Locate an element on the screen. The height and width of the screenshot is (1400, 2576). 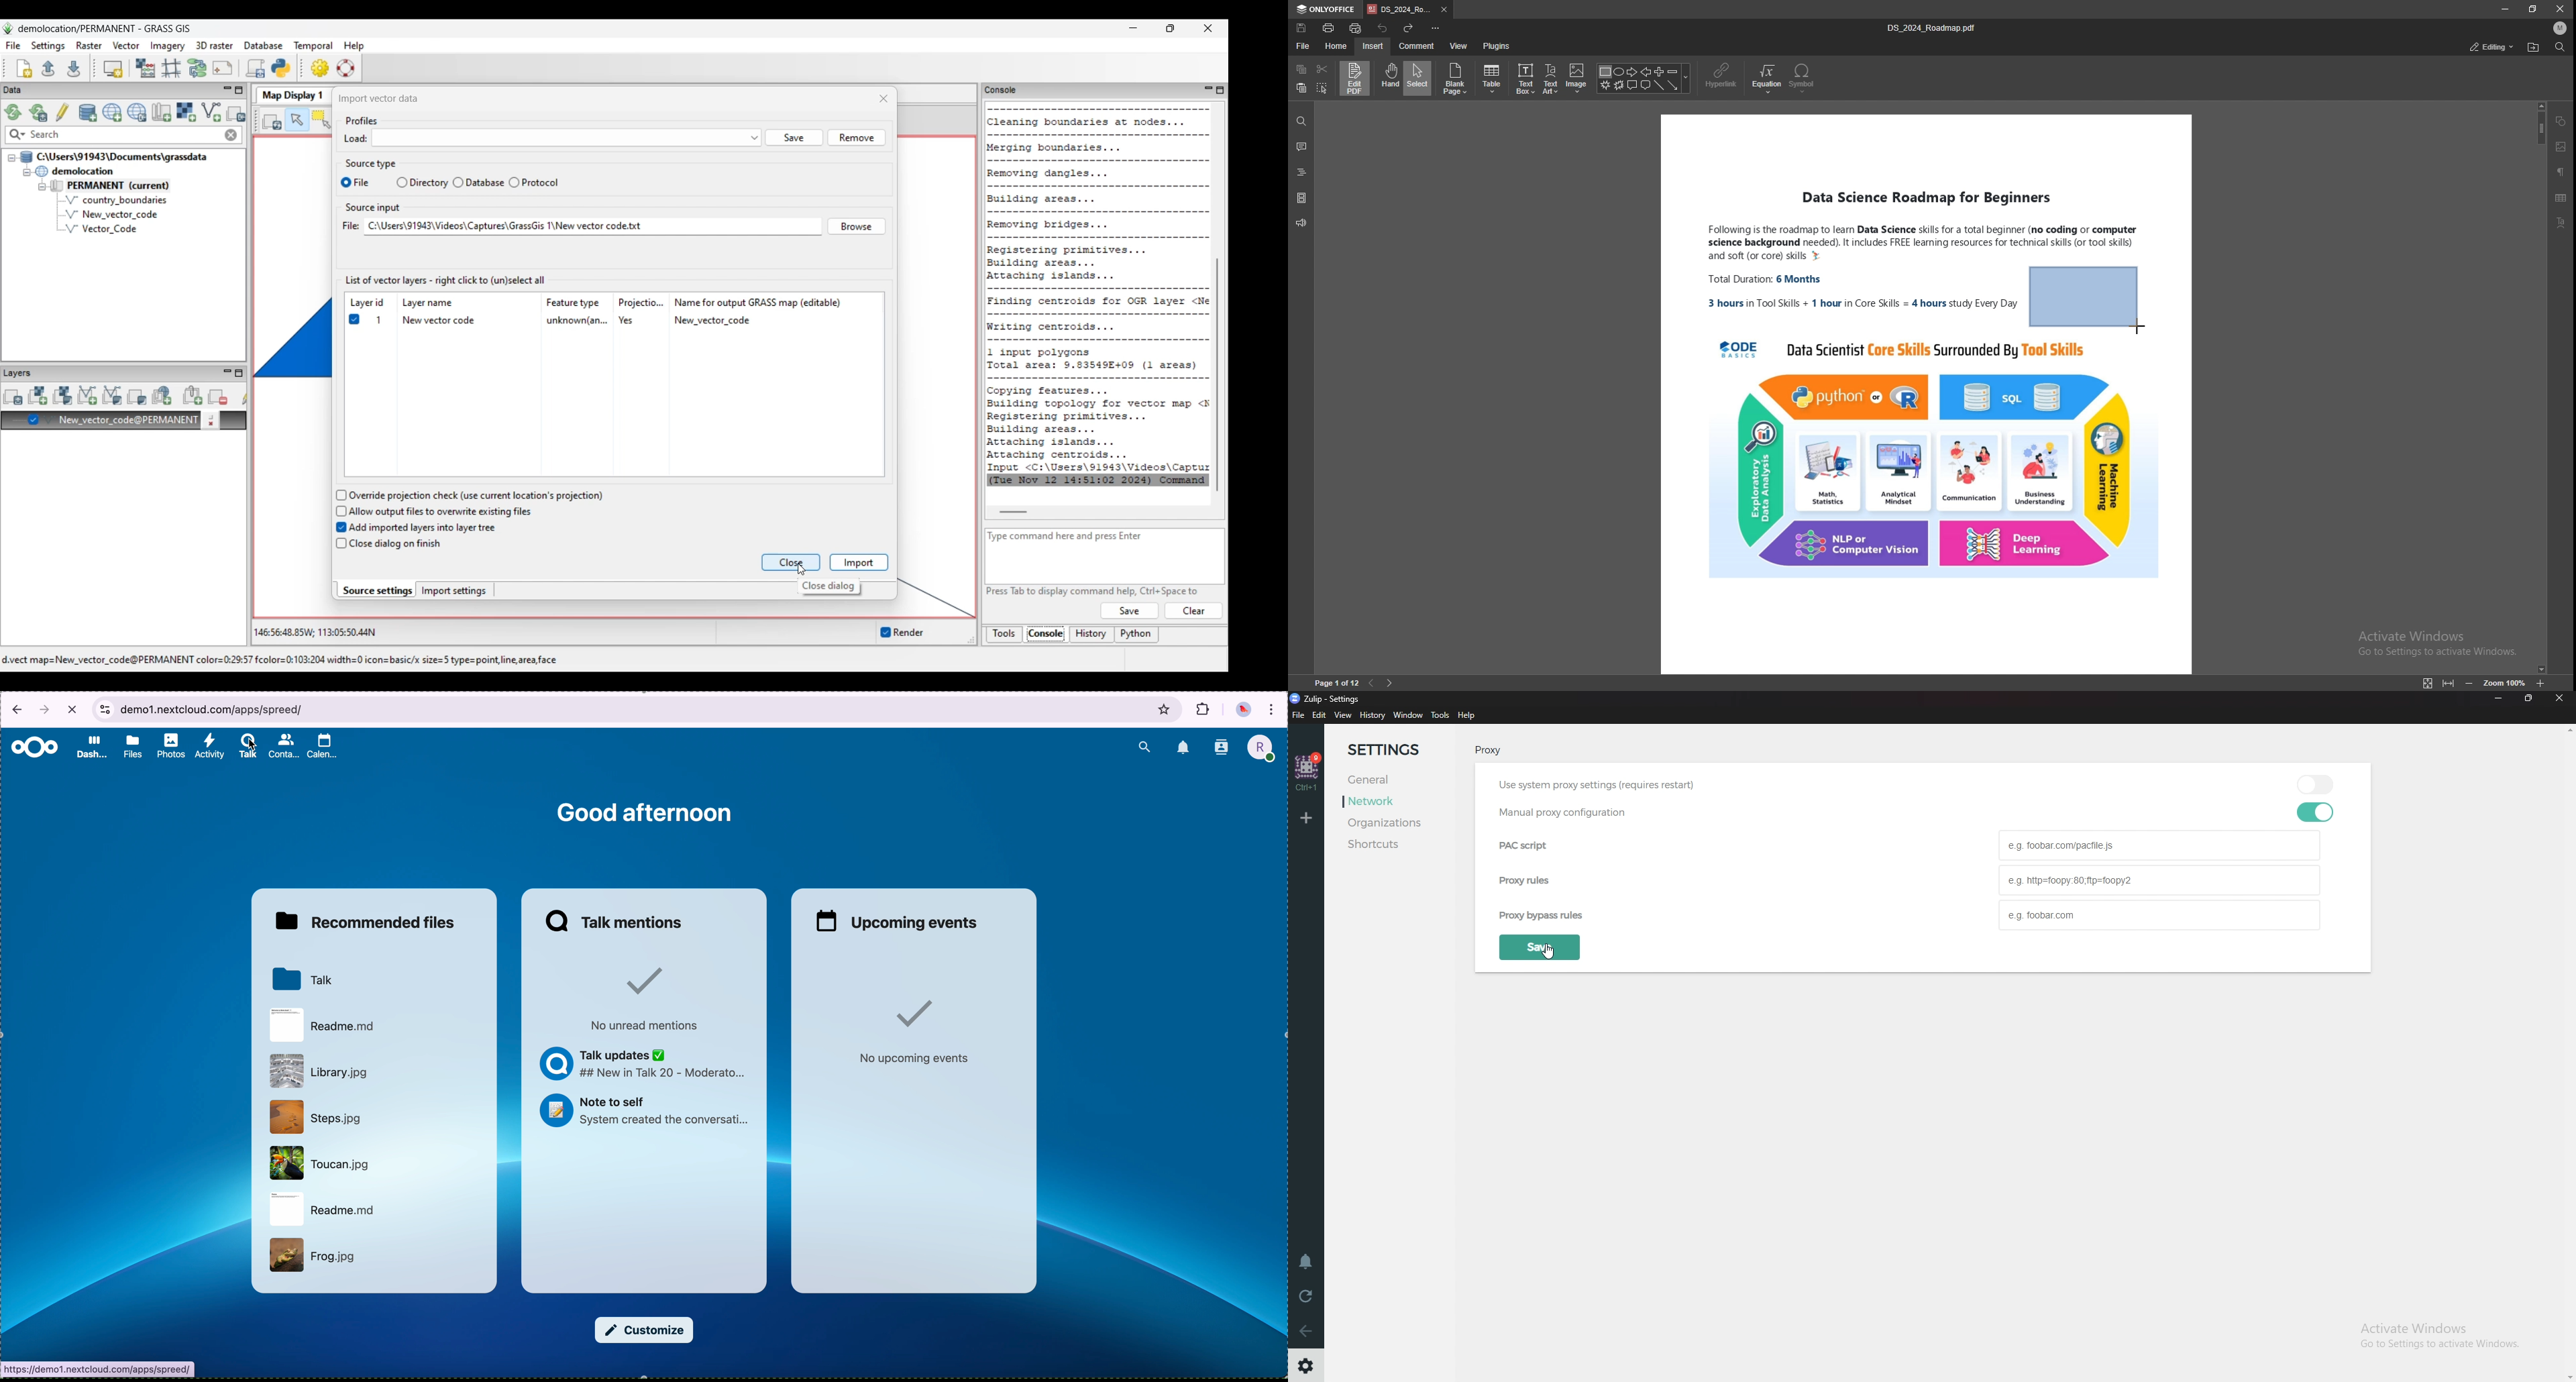
scroll bar is located at coordinates (2539, 387).